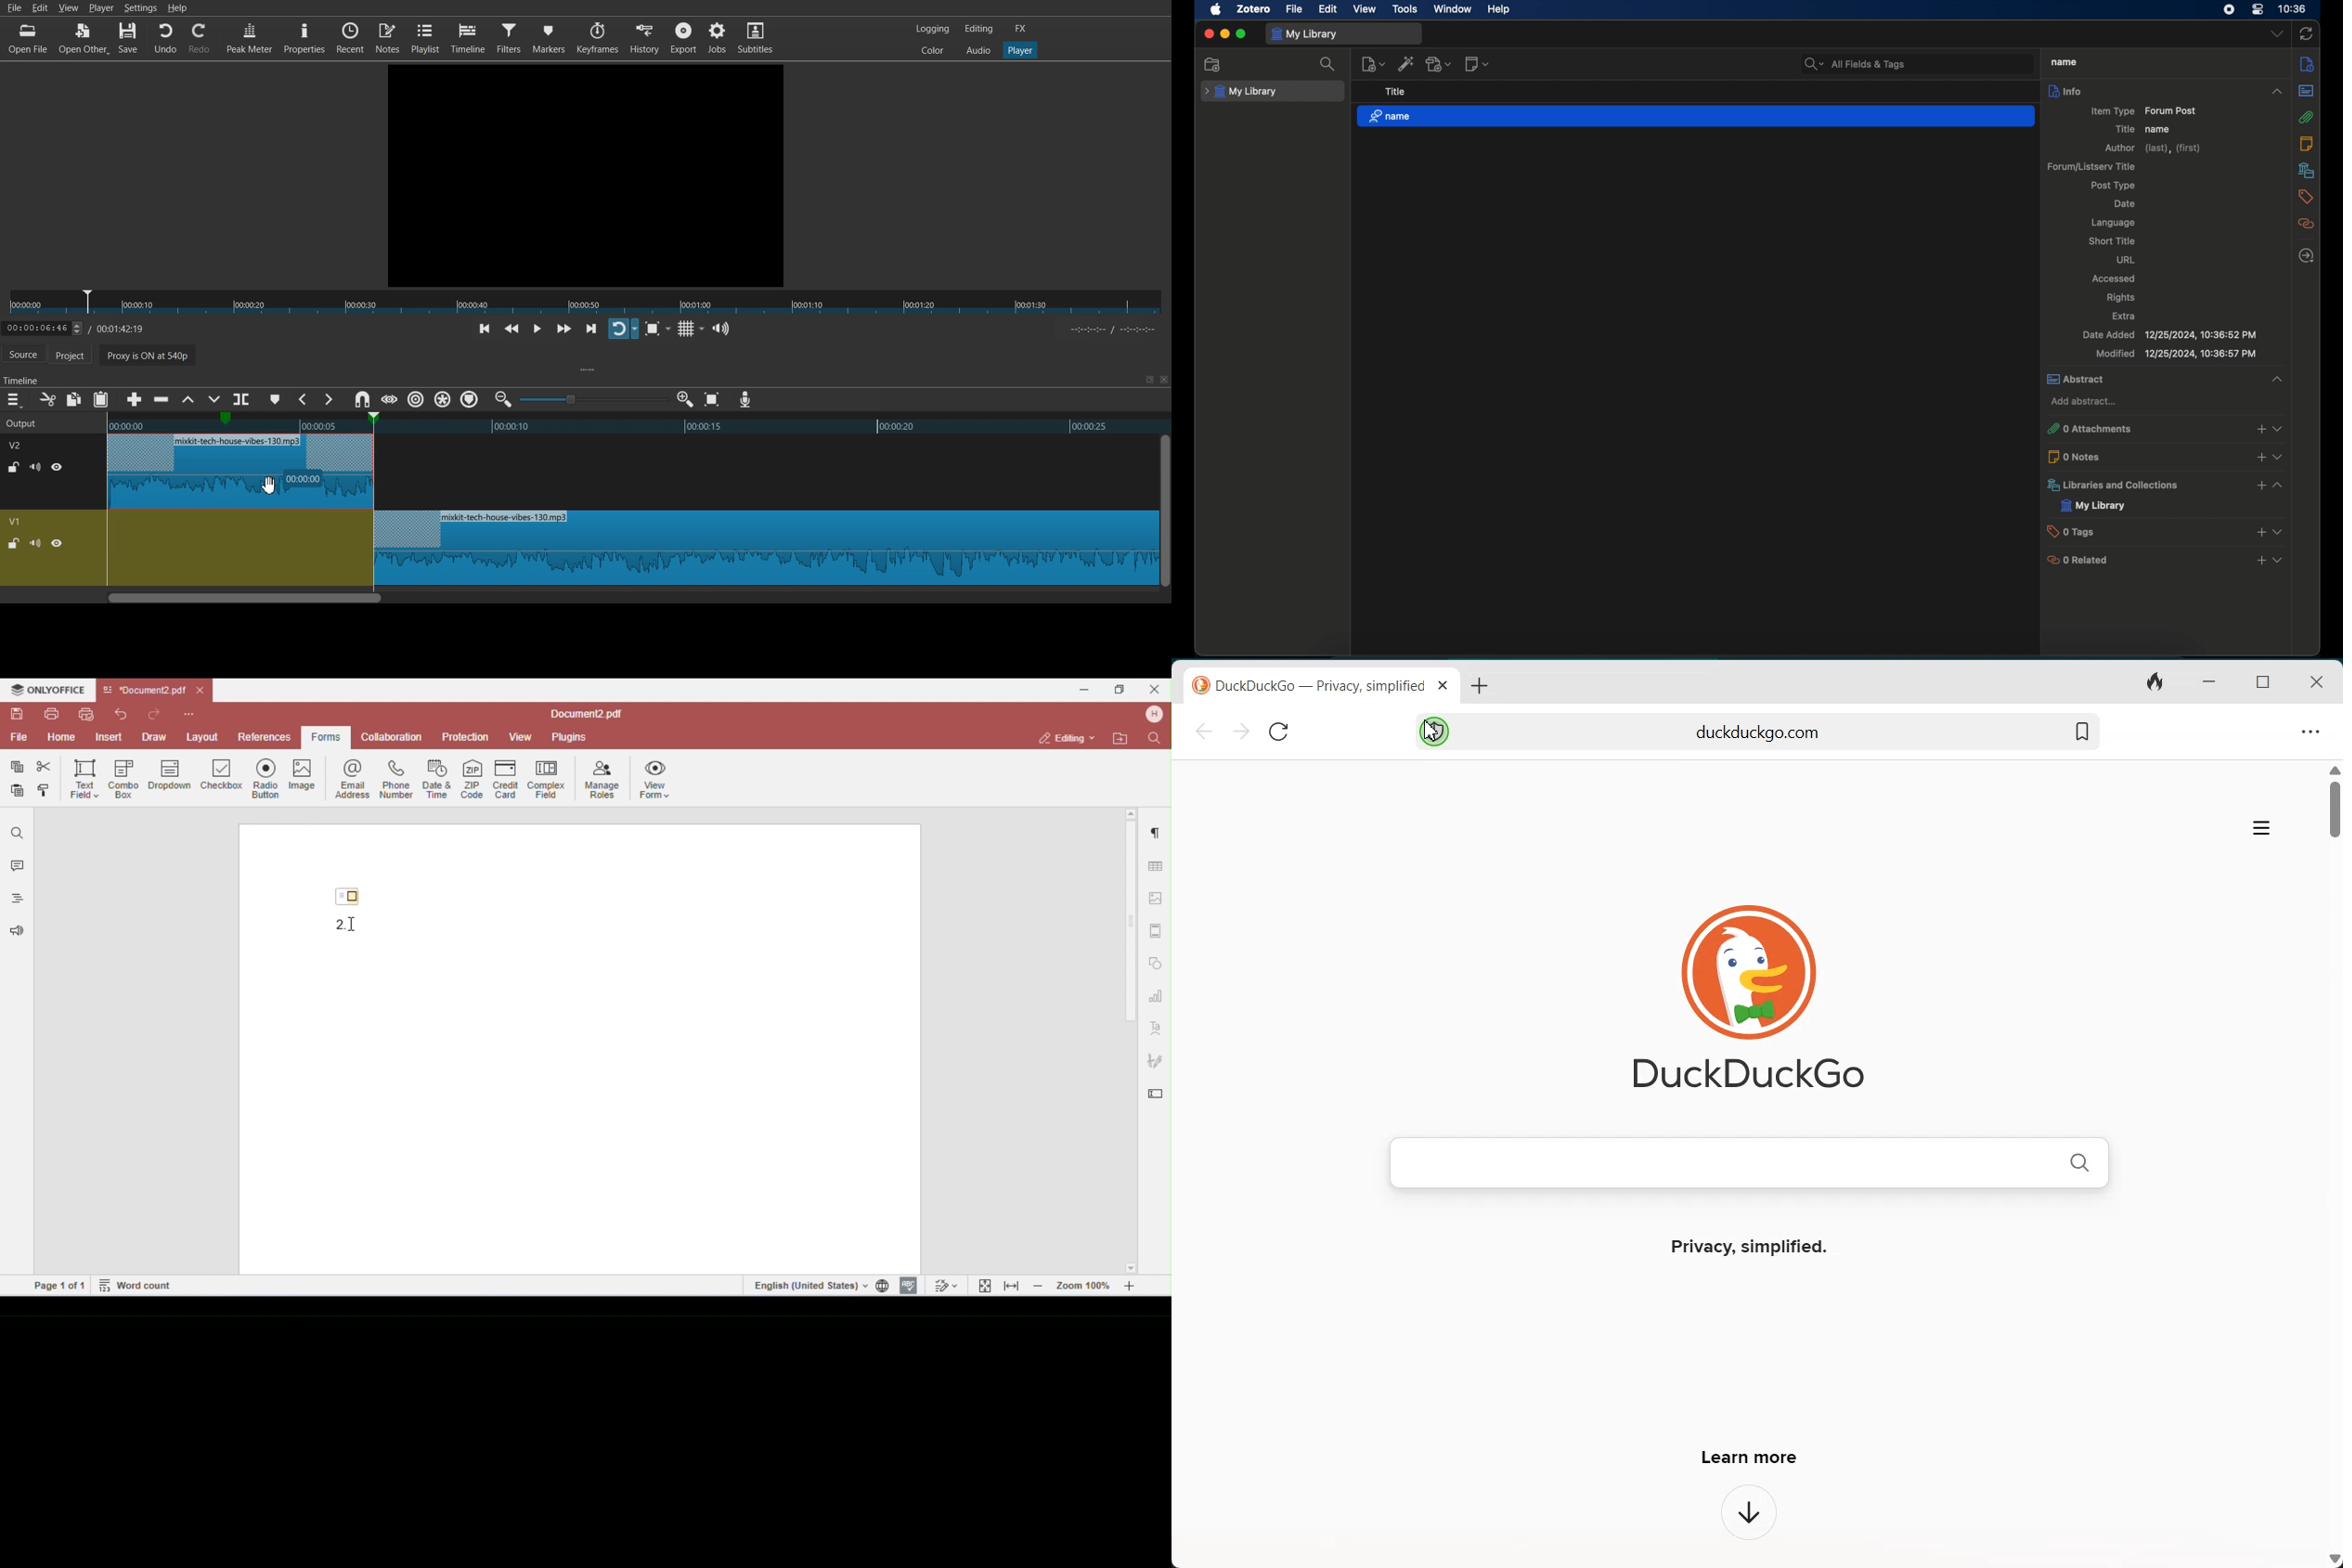 Image resolution: width=2352 pixels, height=1568 pixels. Describe the element at coordinates (2276, 34) in the screenshot. I see `dropdown` at that location.